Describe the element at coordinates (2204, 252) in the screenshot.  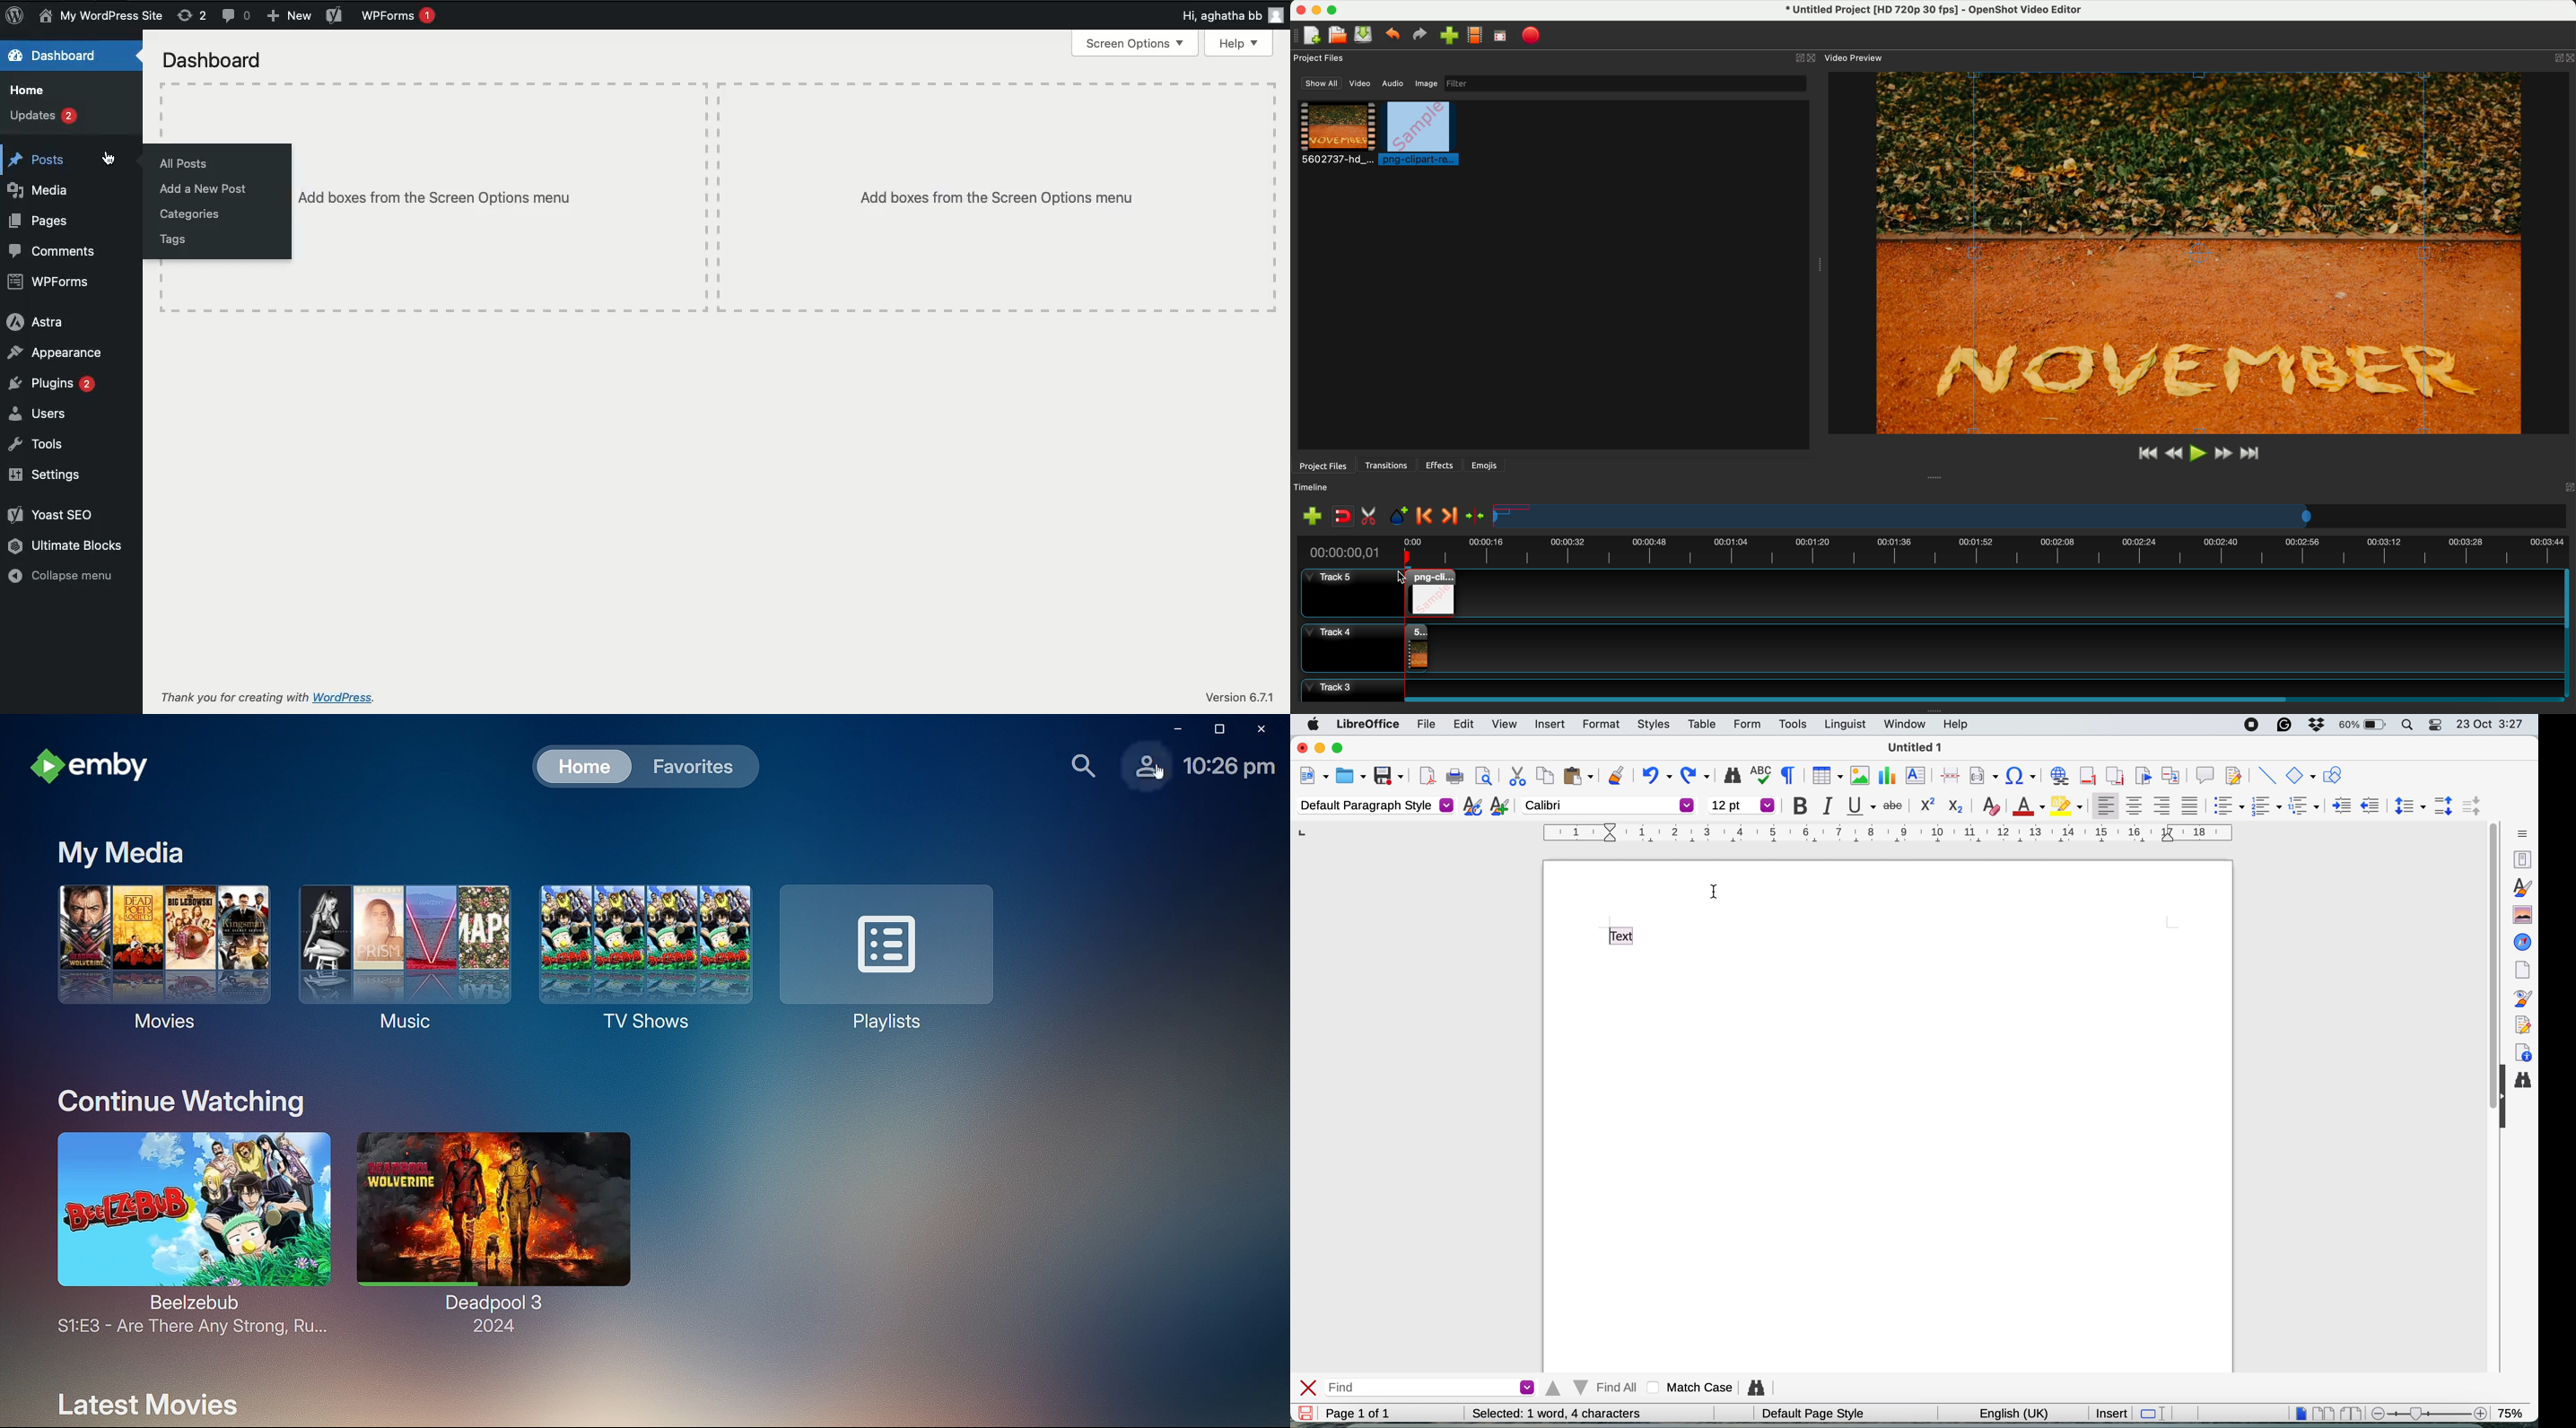
I see `pREVIEW` at that location.